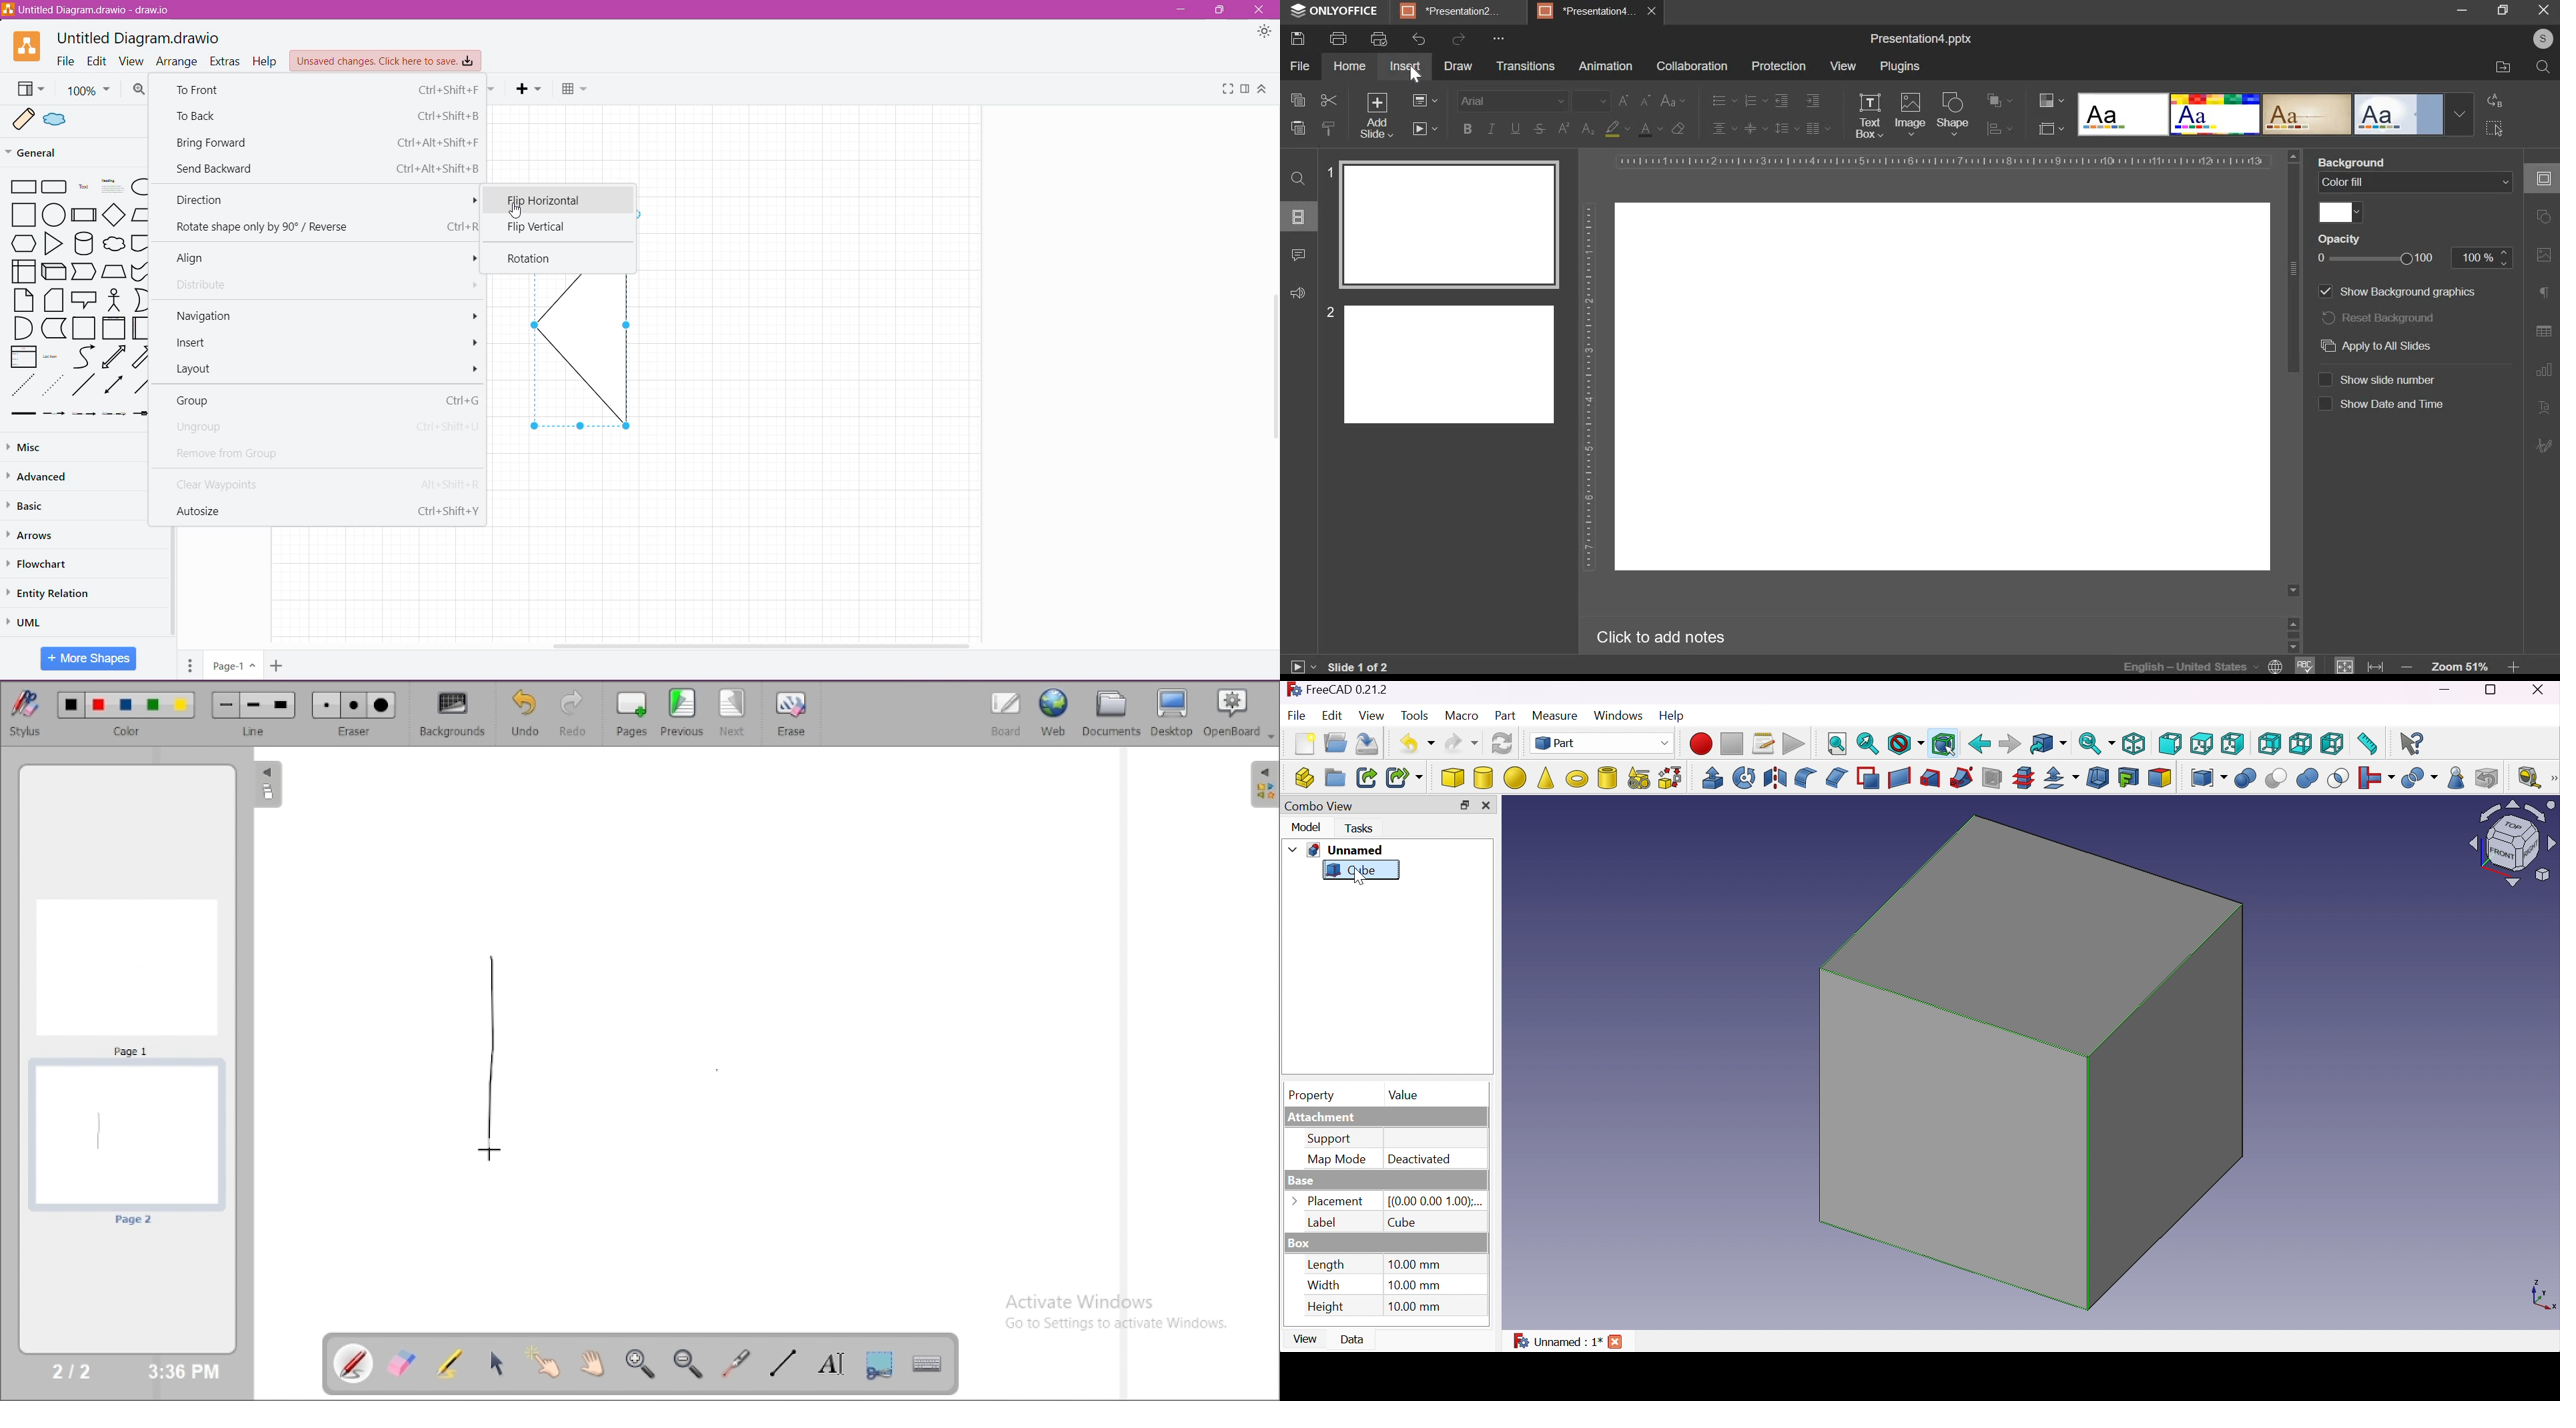  I want to click on Create primitives, so click(1640, 780).